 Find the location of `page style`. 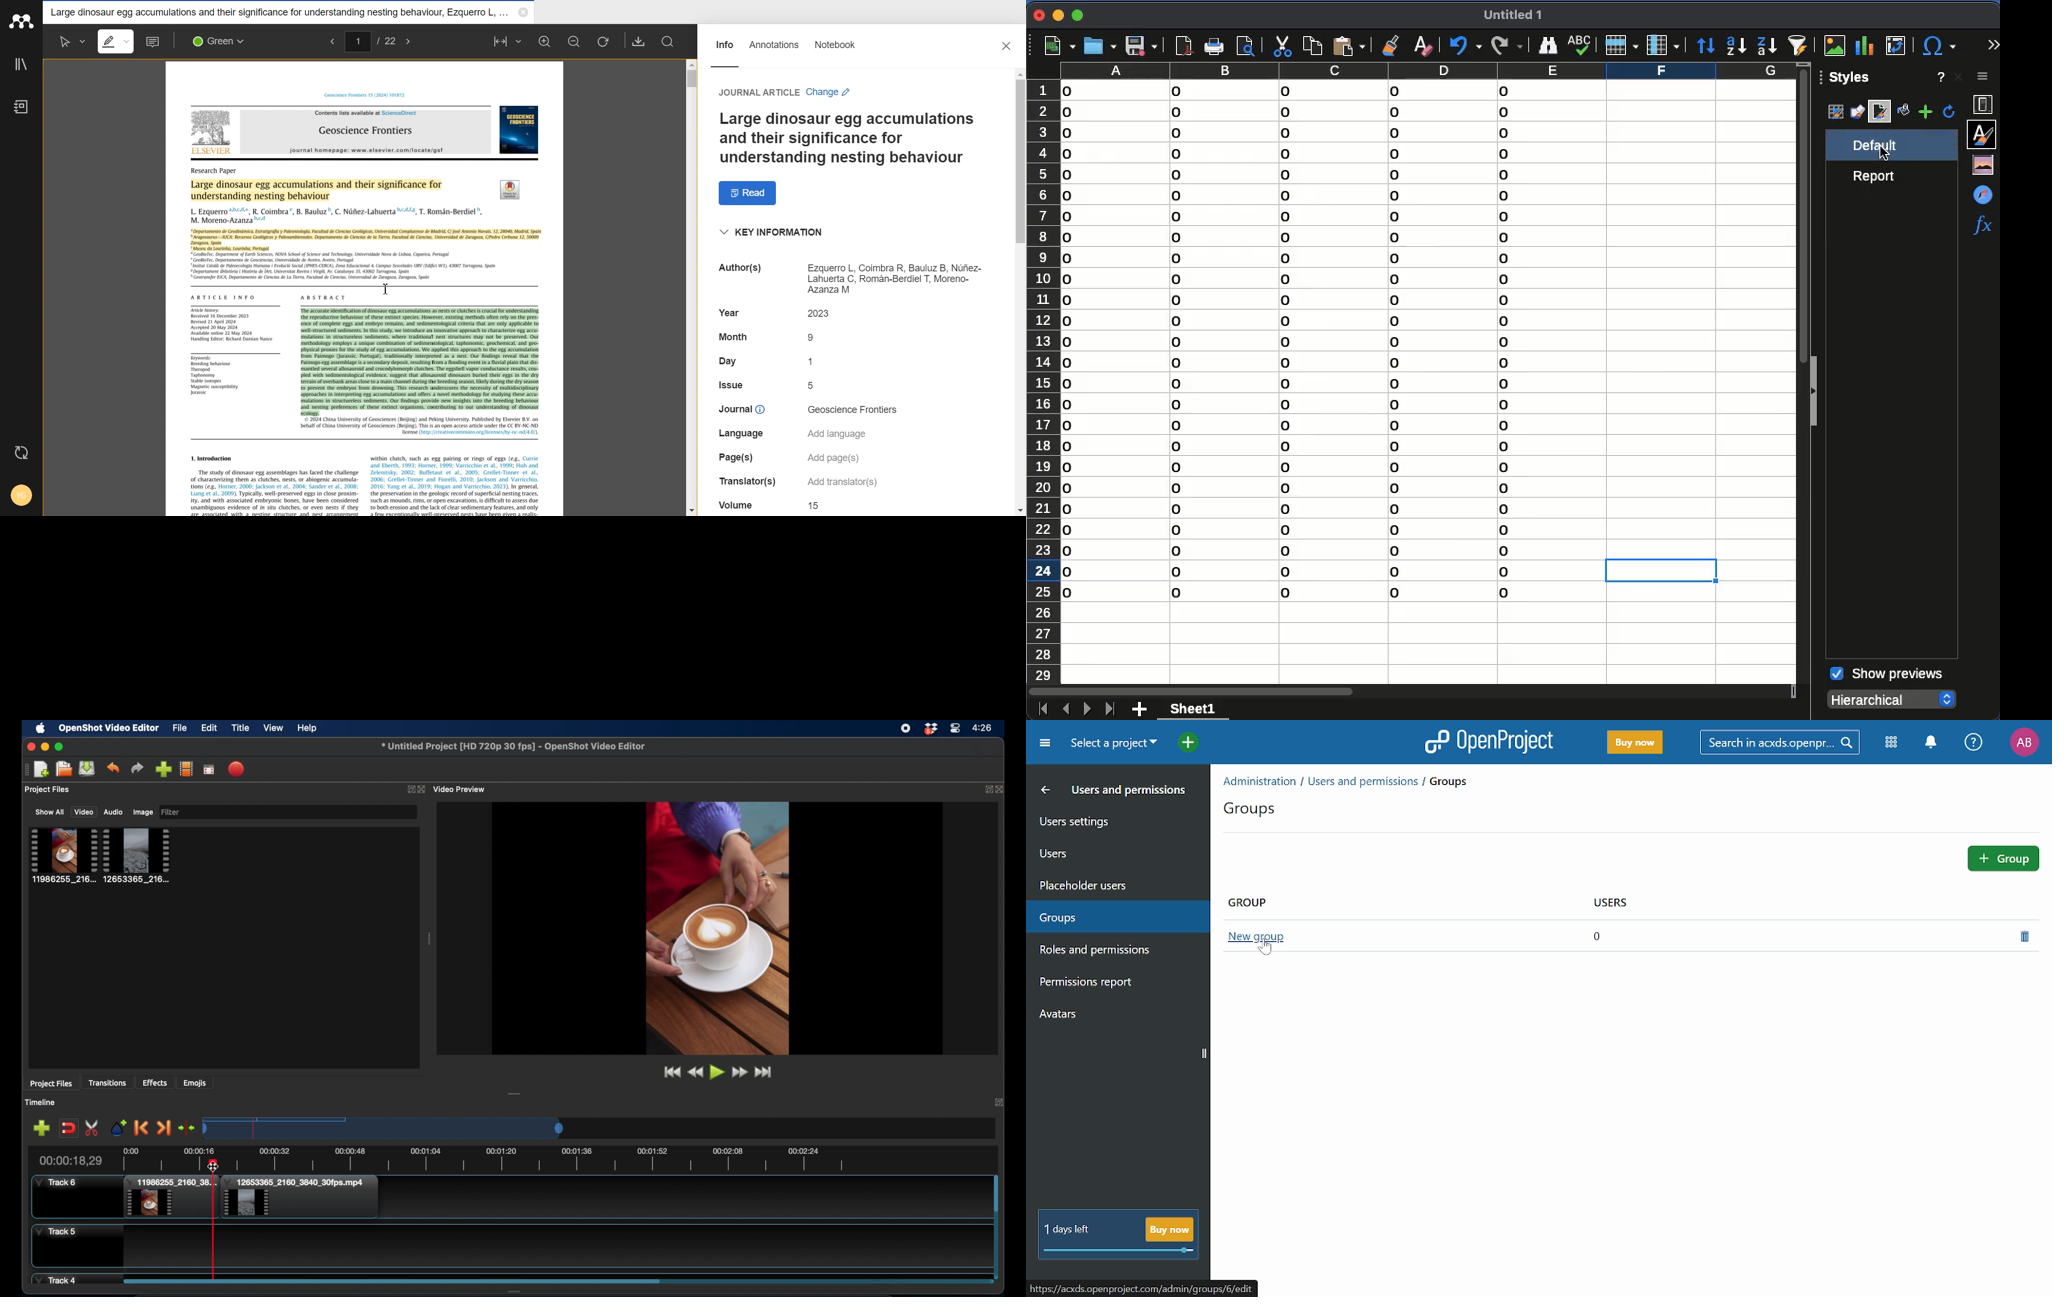

page style is located at coordinates (1882, 113).